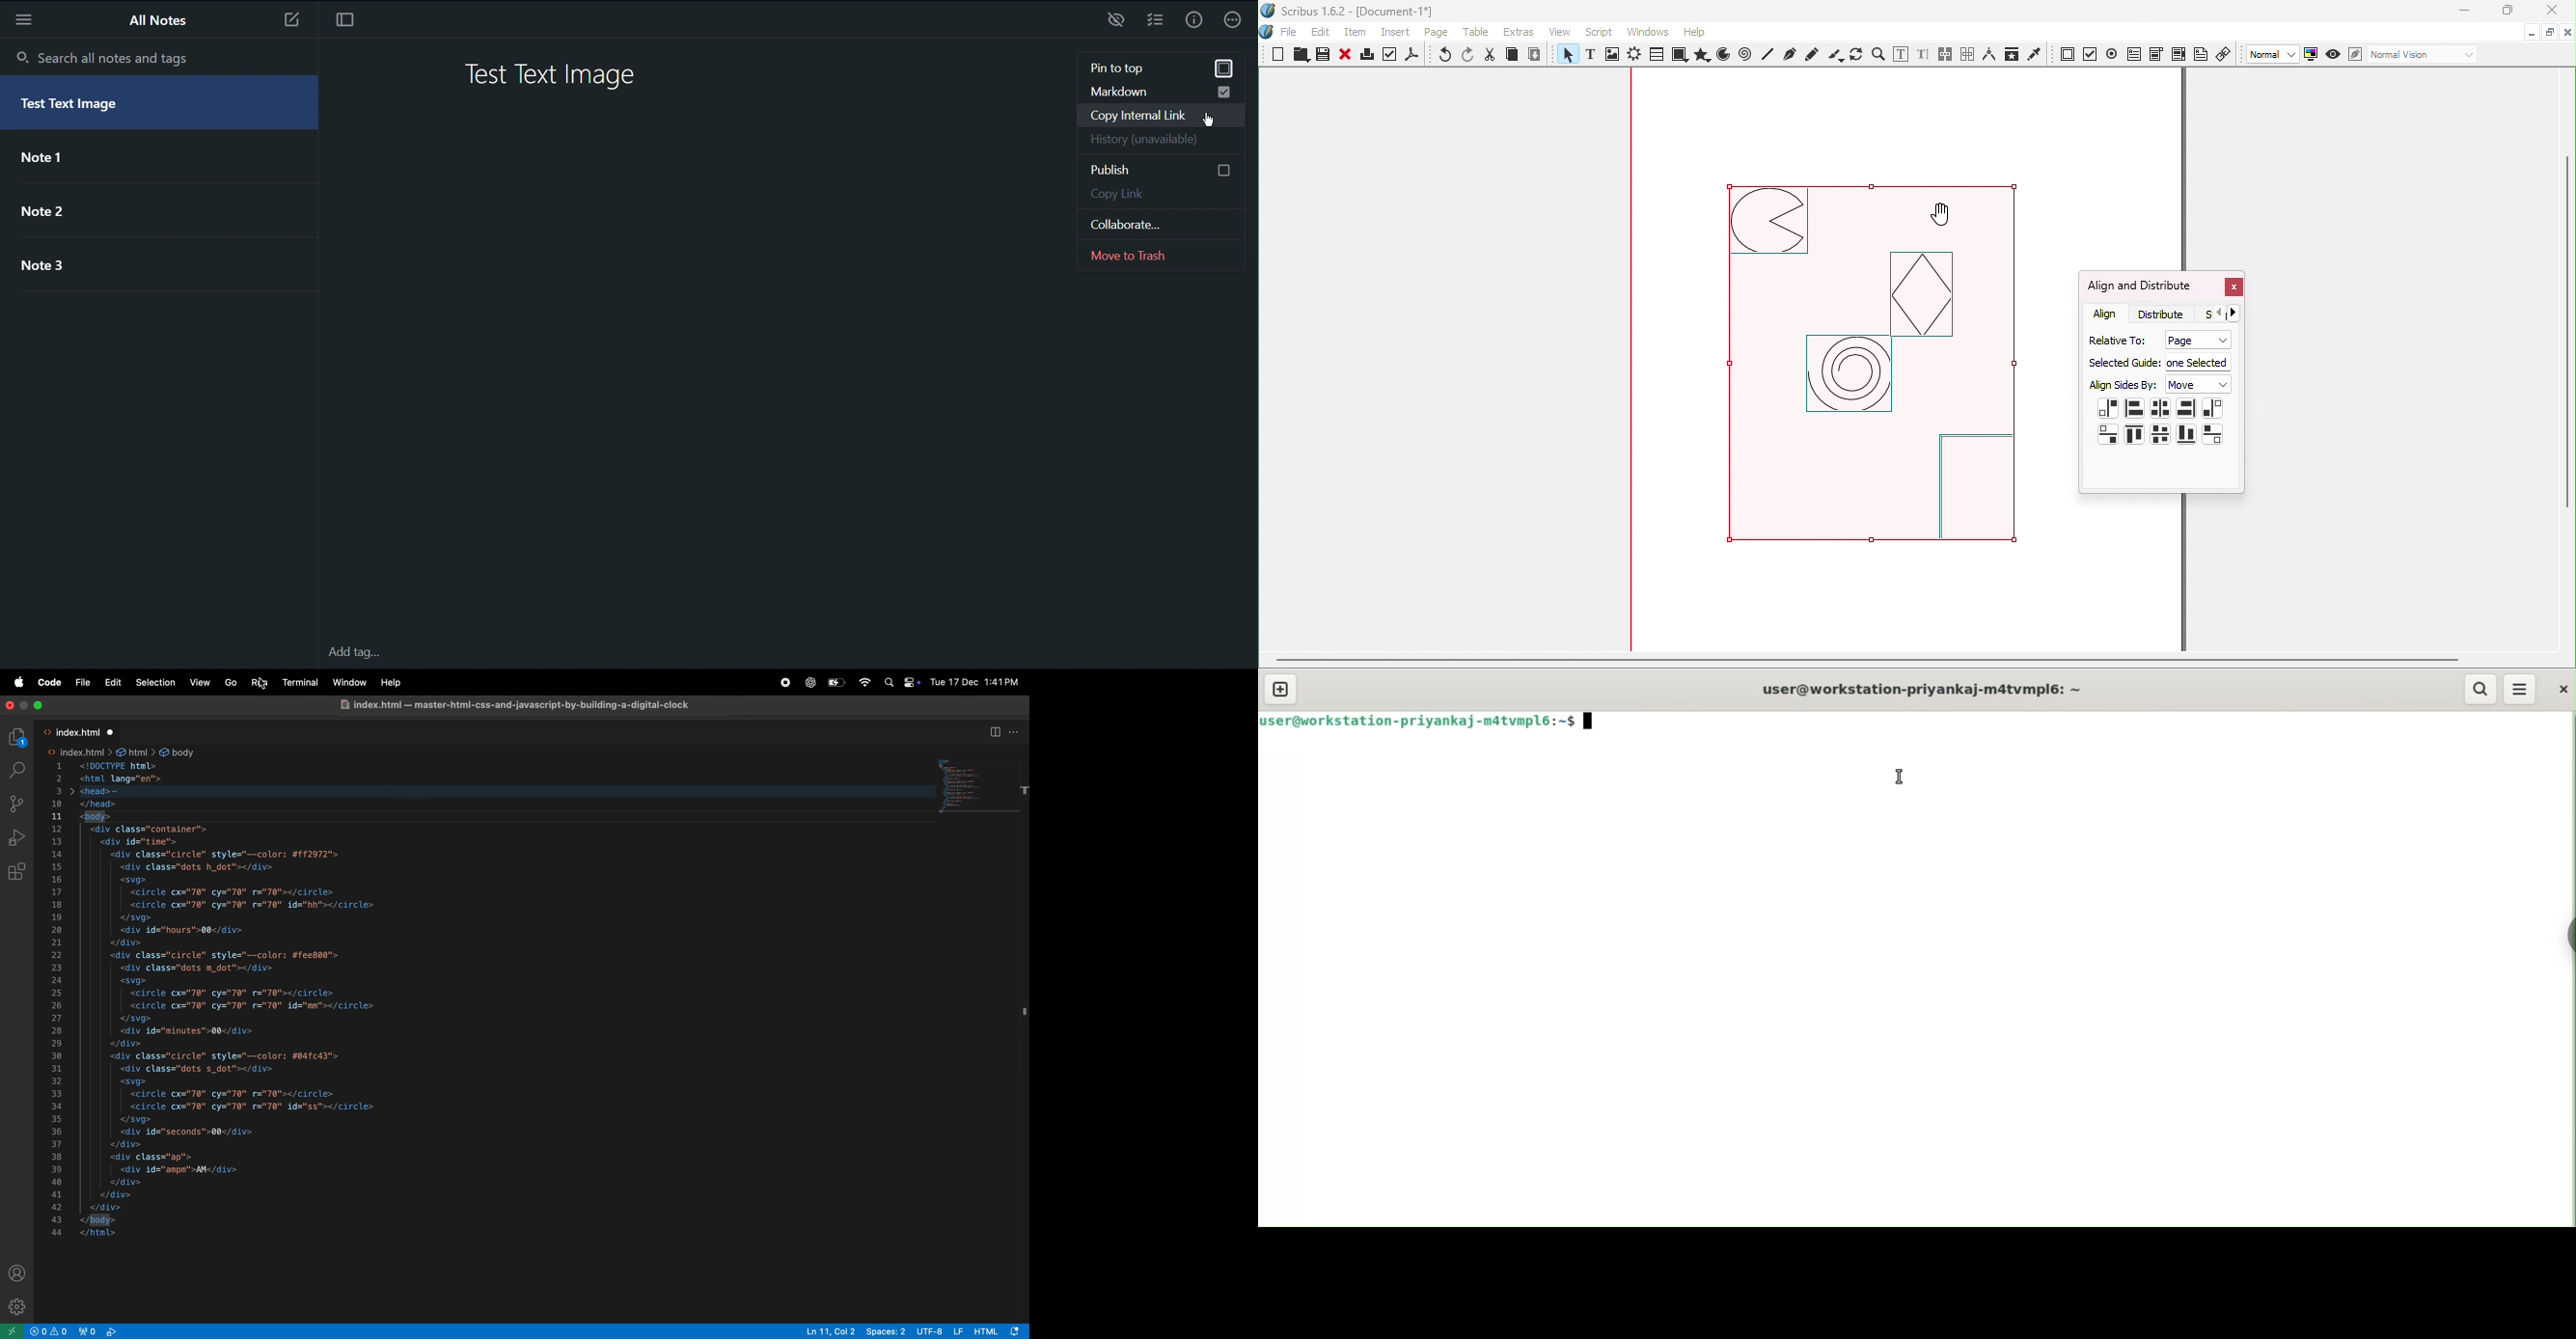  What do you see at coordinates (2179, 54) in the screenshot?
I see `PDF list box` at bounding box center [2179, 54].